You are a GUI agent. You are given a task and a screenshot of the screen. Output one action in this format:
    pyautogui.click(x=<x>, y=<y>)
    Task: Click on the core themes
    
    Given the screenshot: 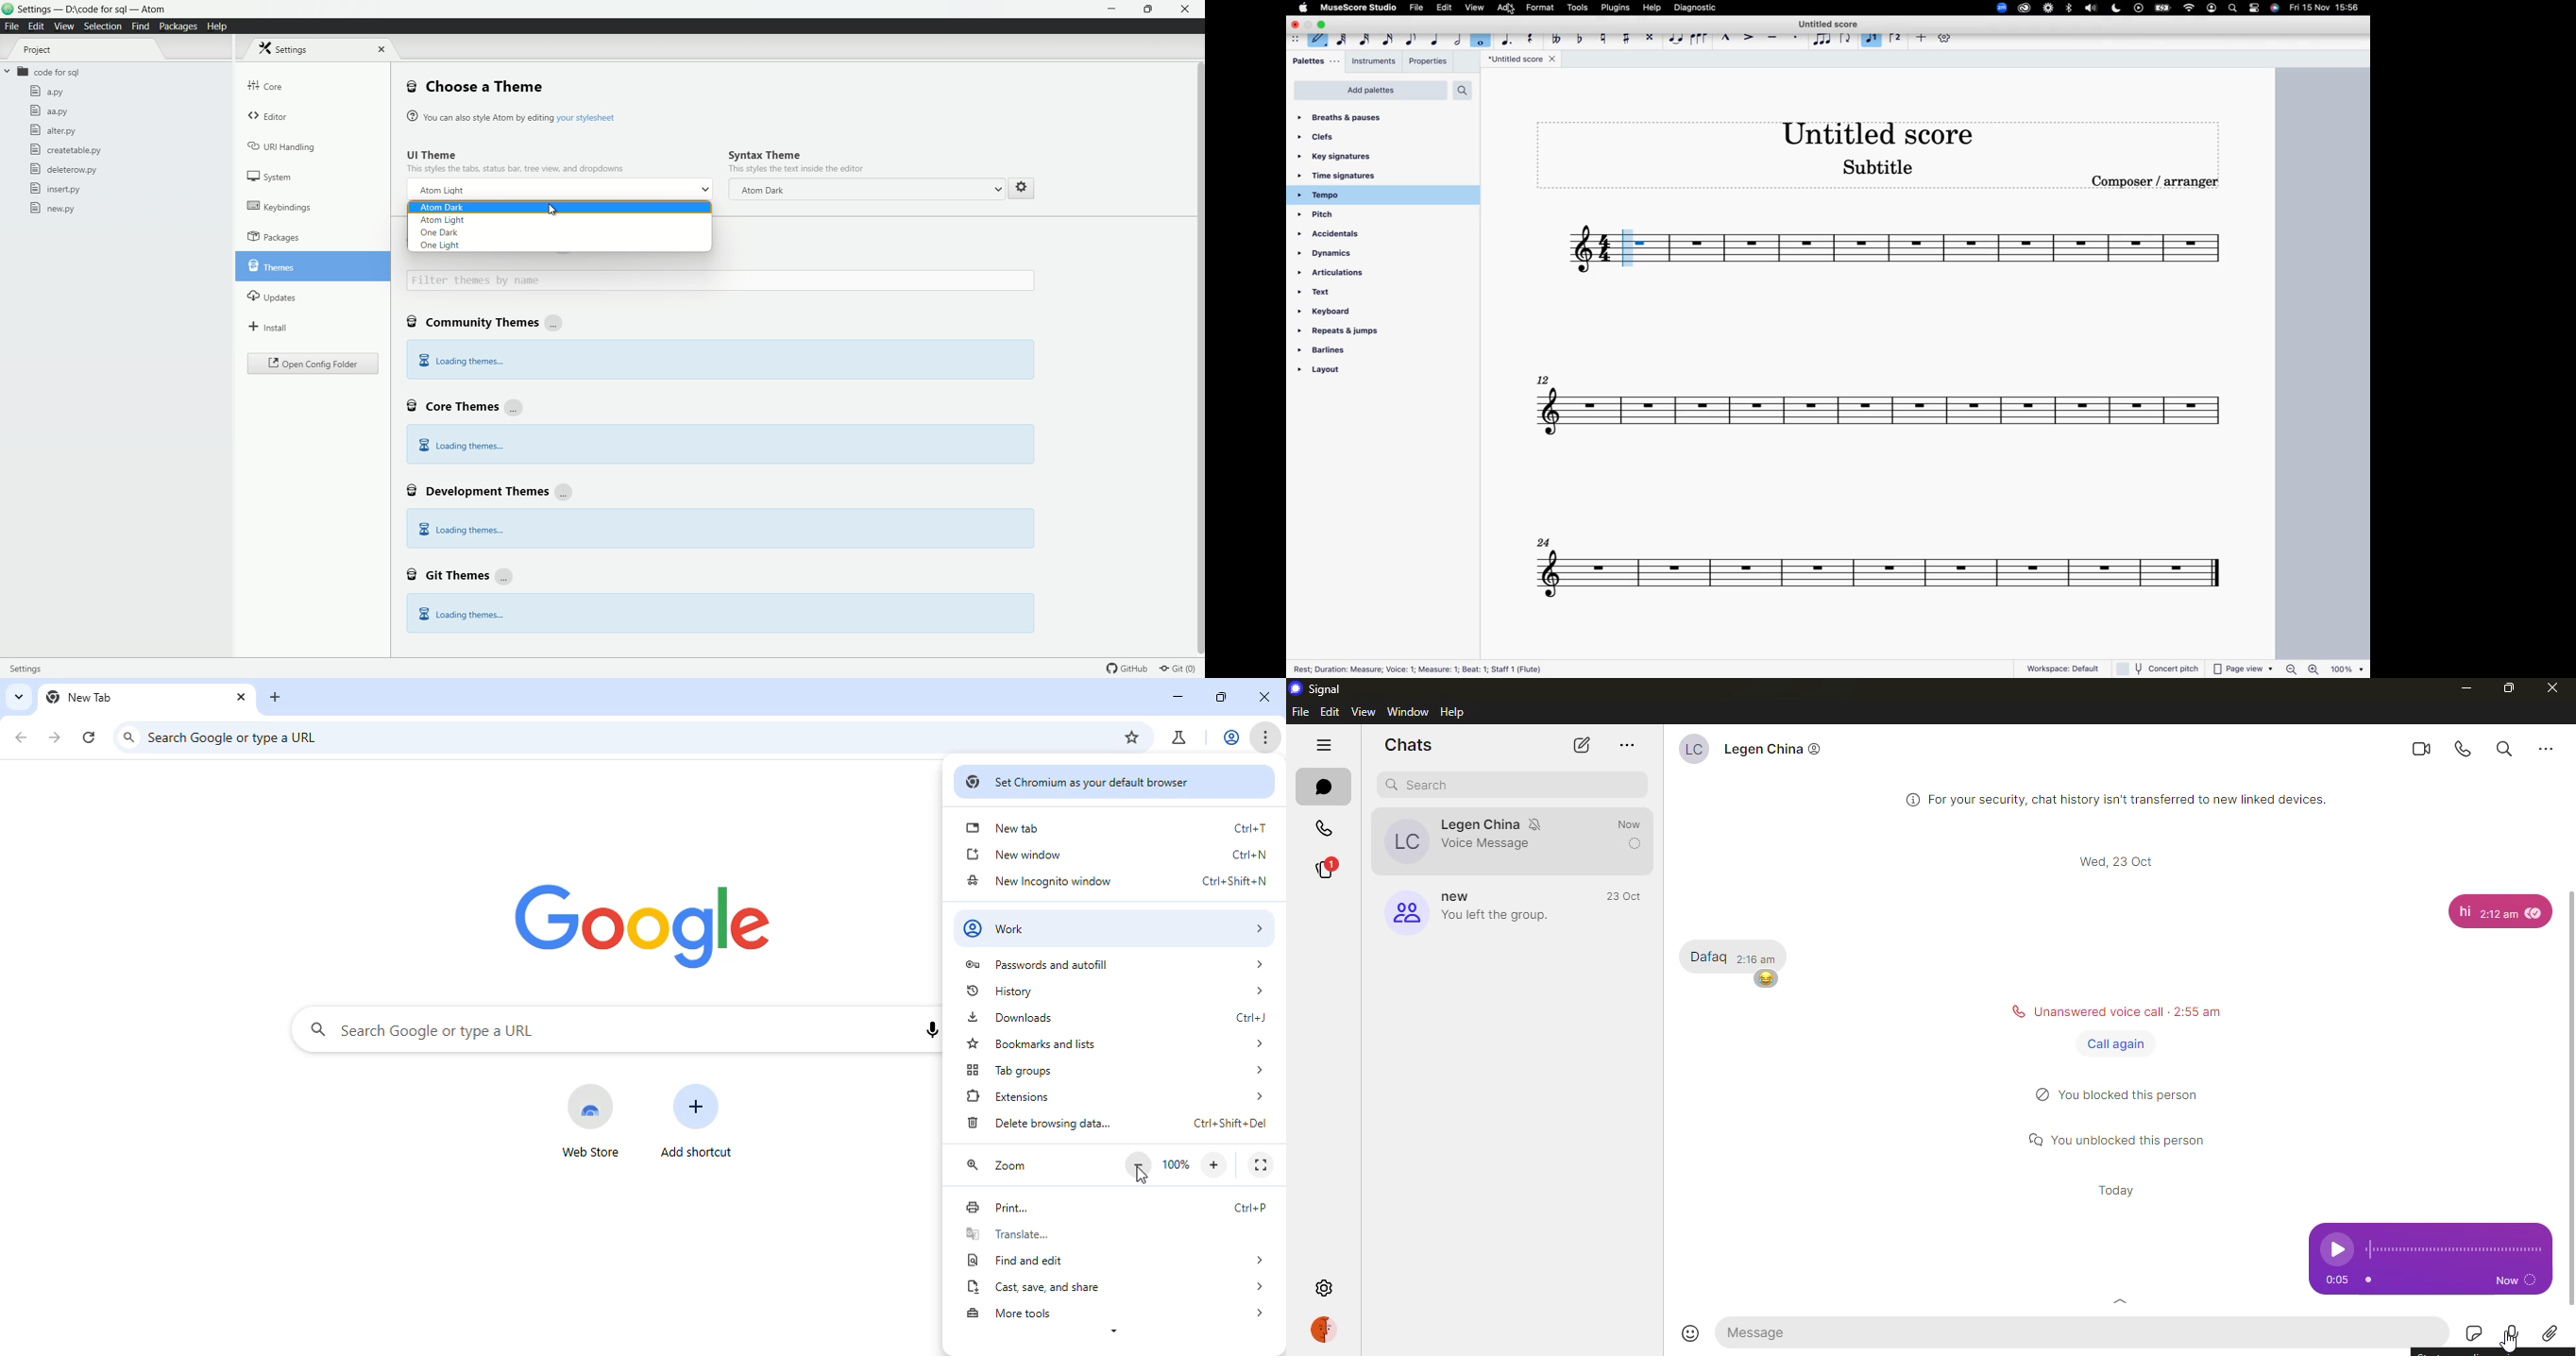 What is the action you would take?
    pyautogui.click(x=465, y=405)
    